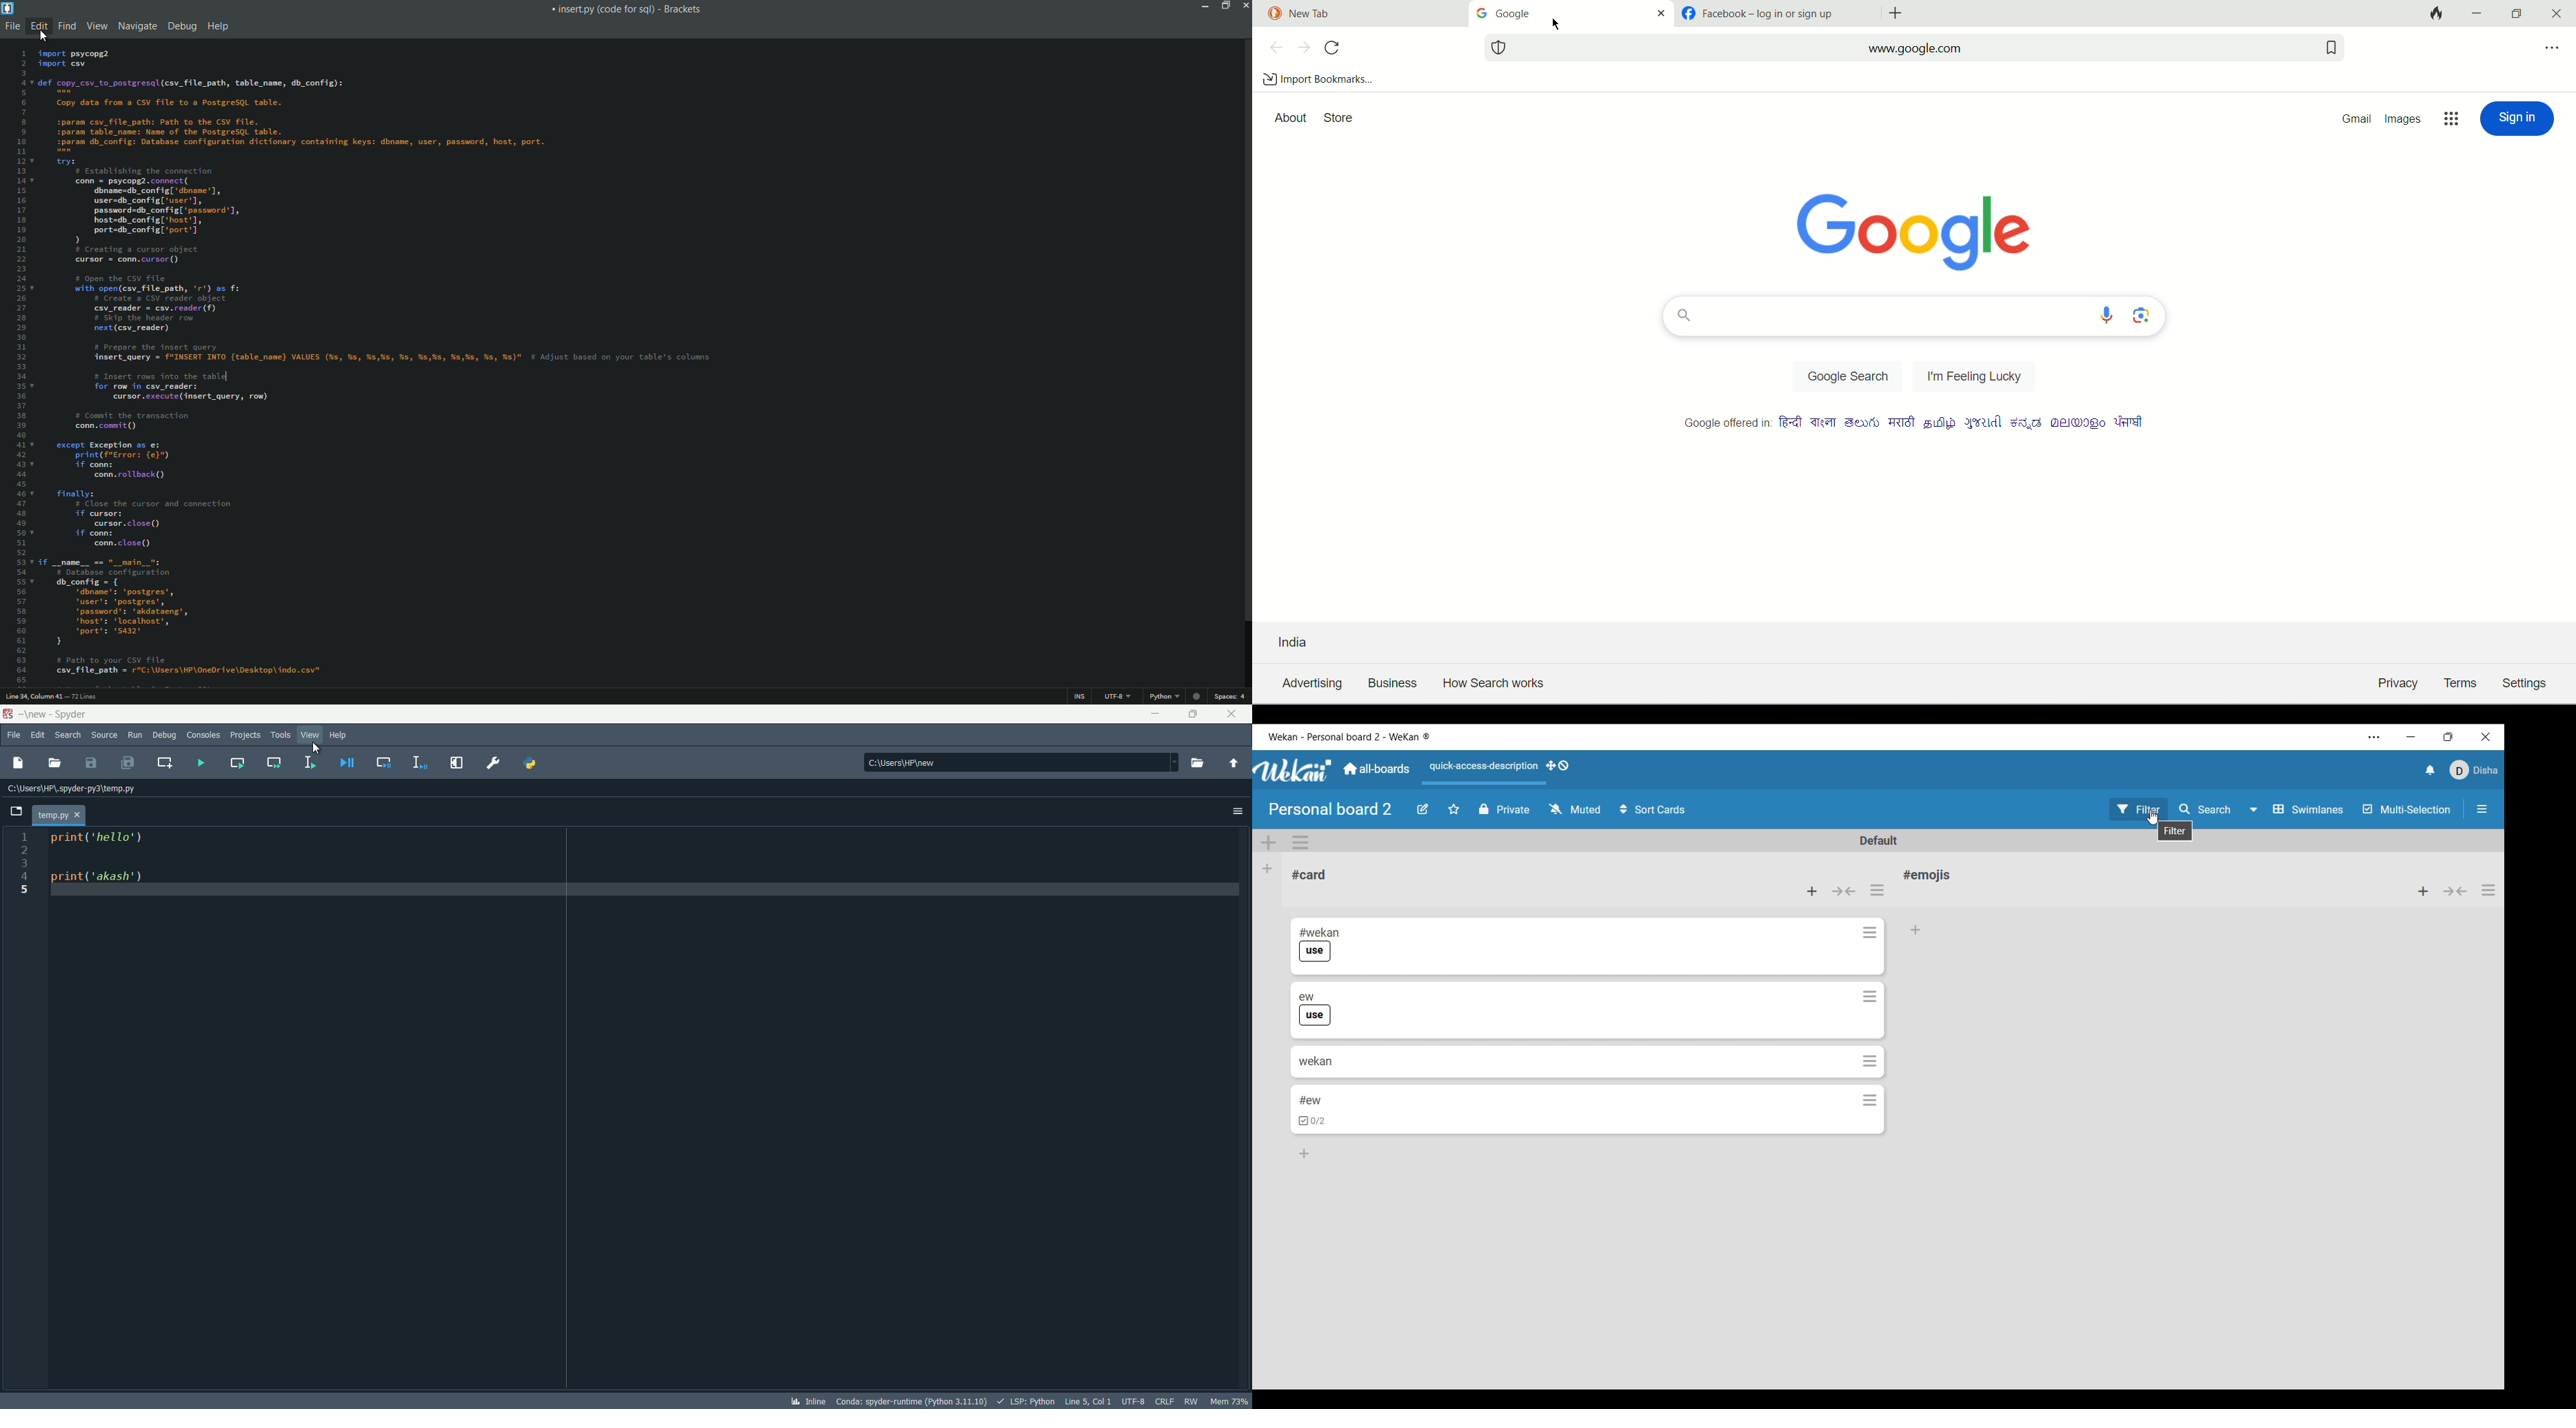  Describe the element at coordinates (1089, 1401) in the screenshot. I see `cursor position` at that location.